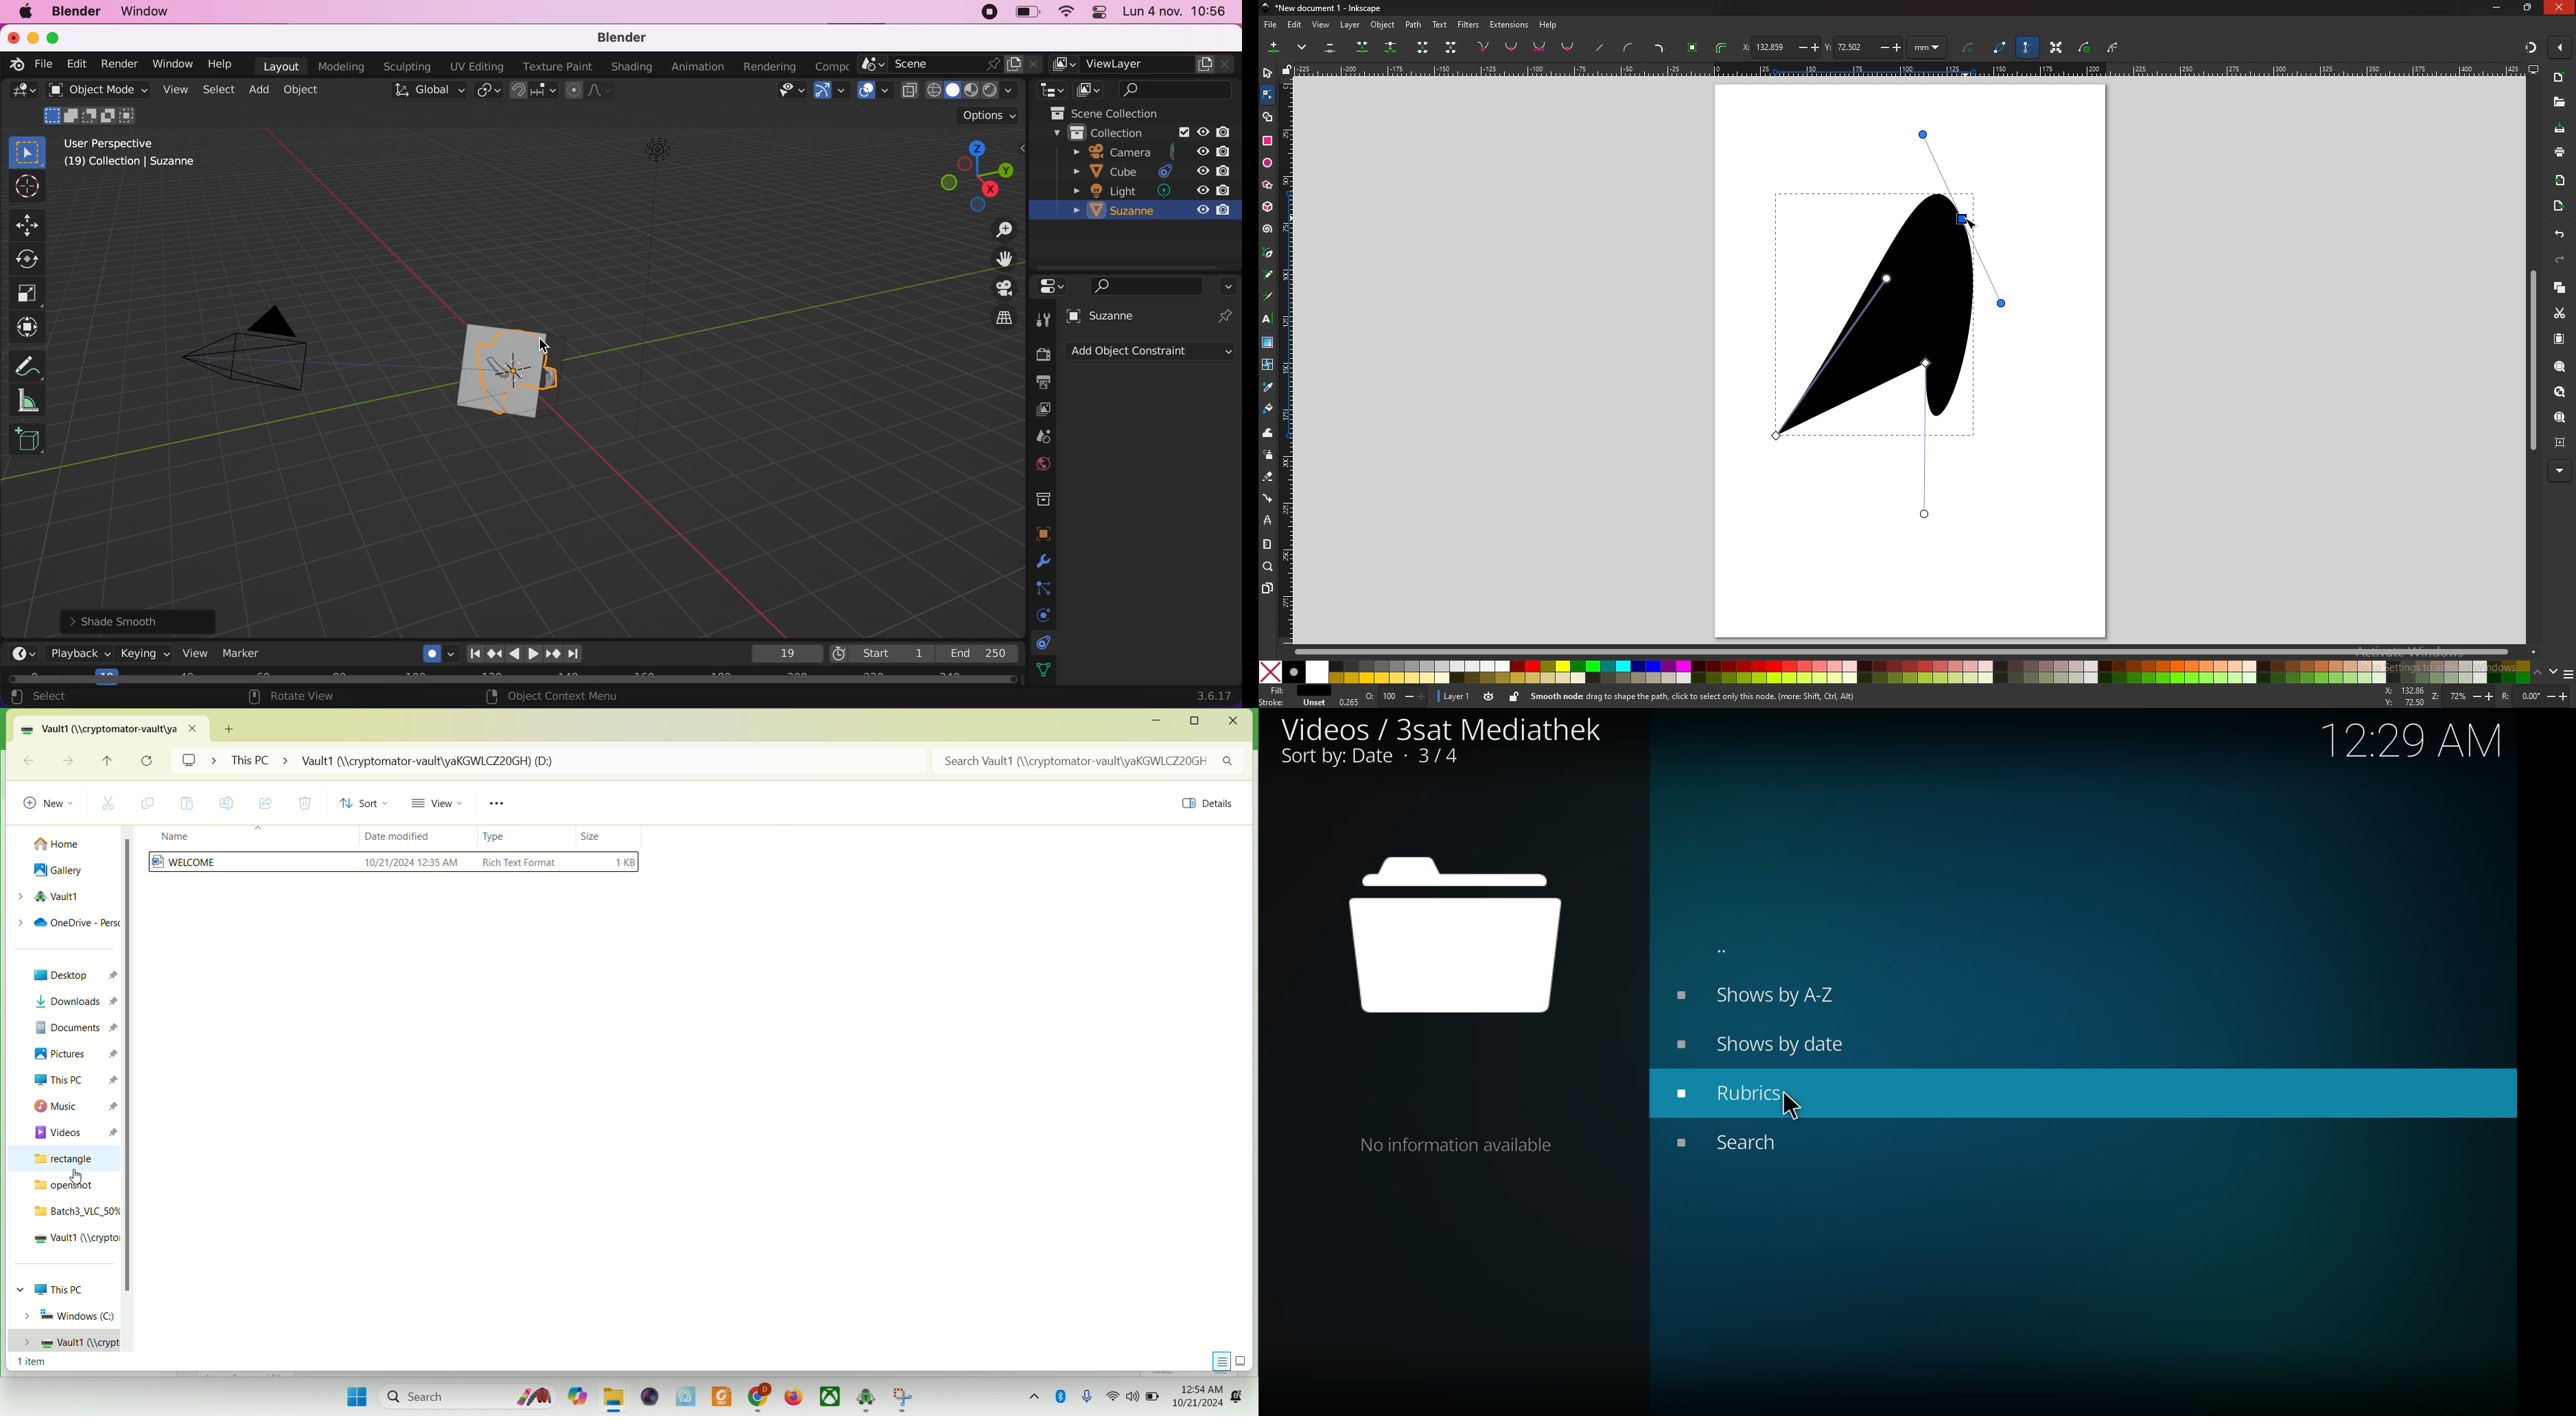  I want to click on no info available, so click(1458, 1143).